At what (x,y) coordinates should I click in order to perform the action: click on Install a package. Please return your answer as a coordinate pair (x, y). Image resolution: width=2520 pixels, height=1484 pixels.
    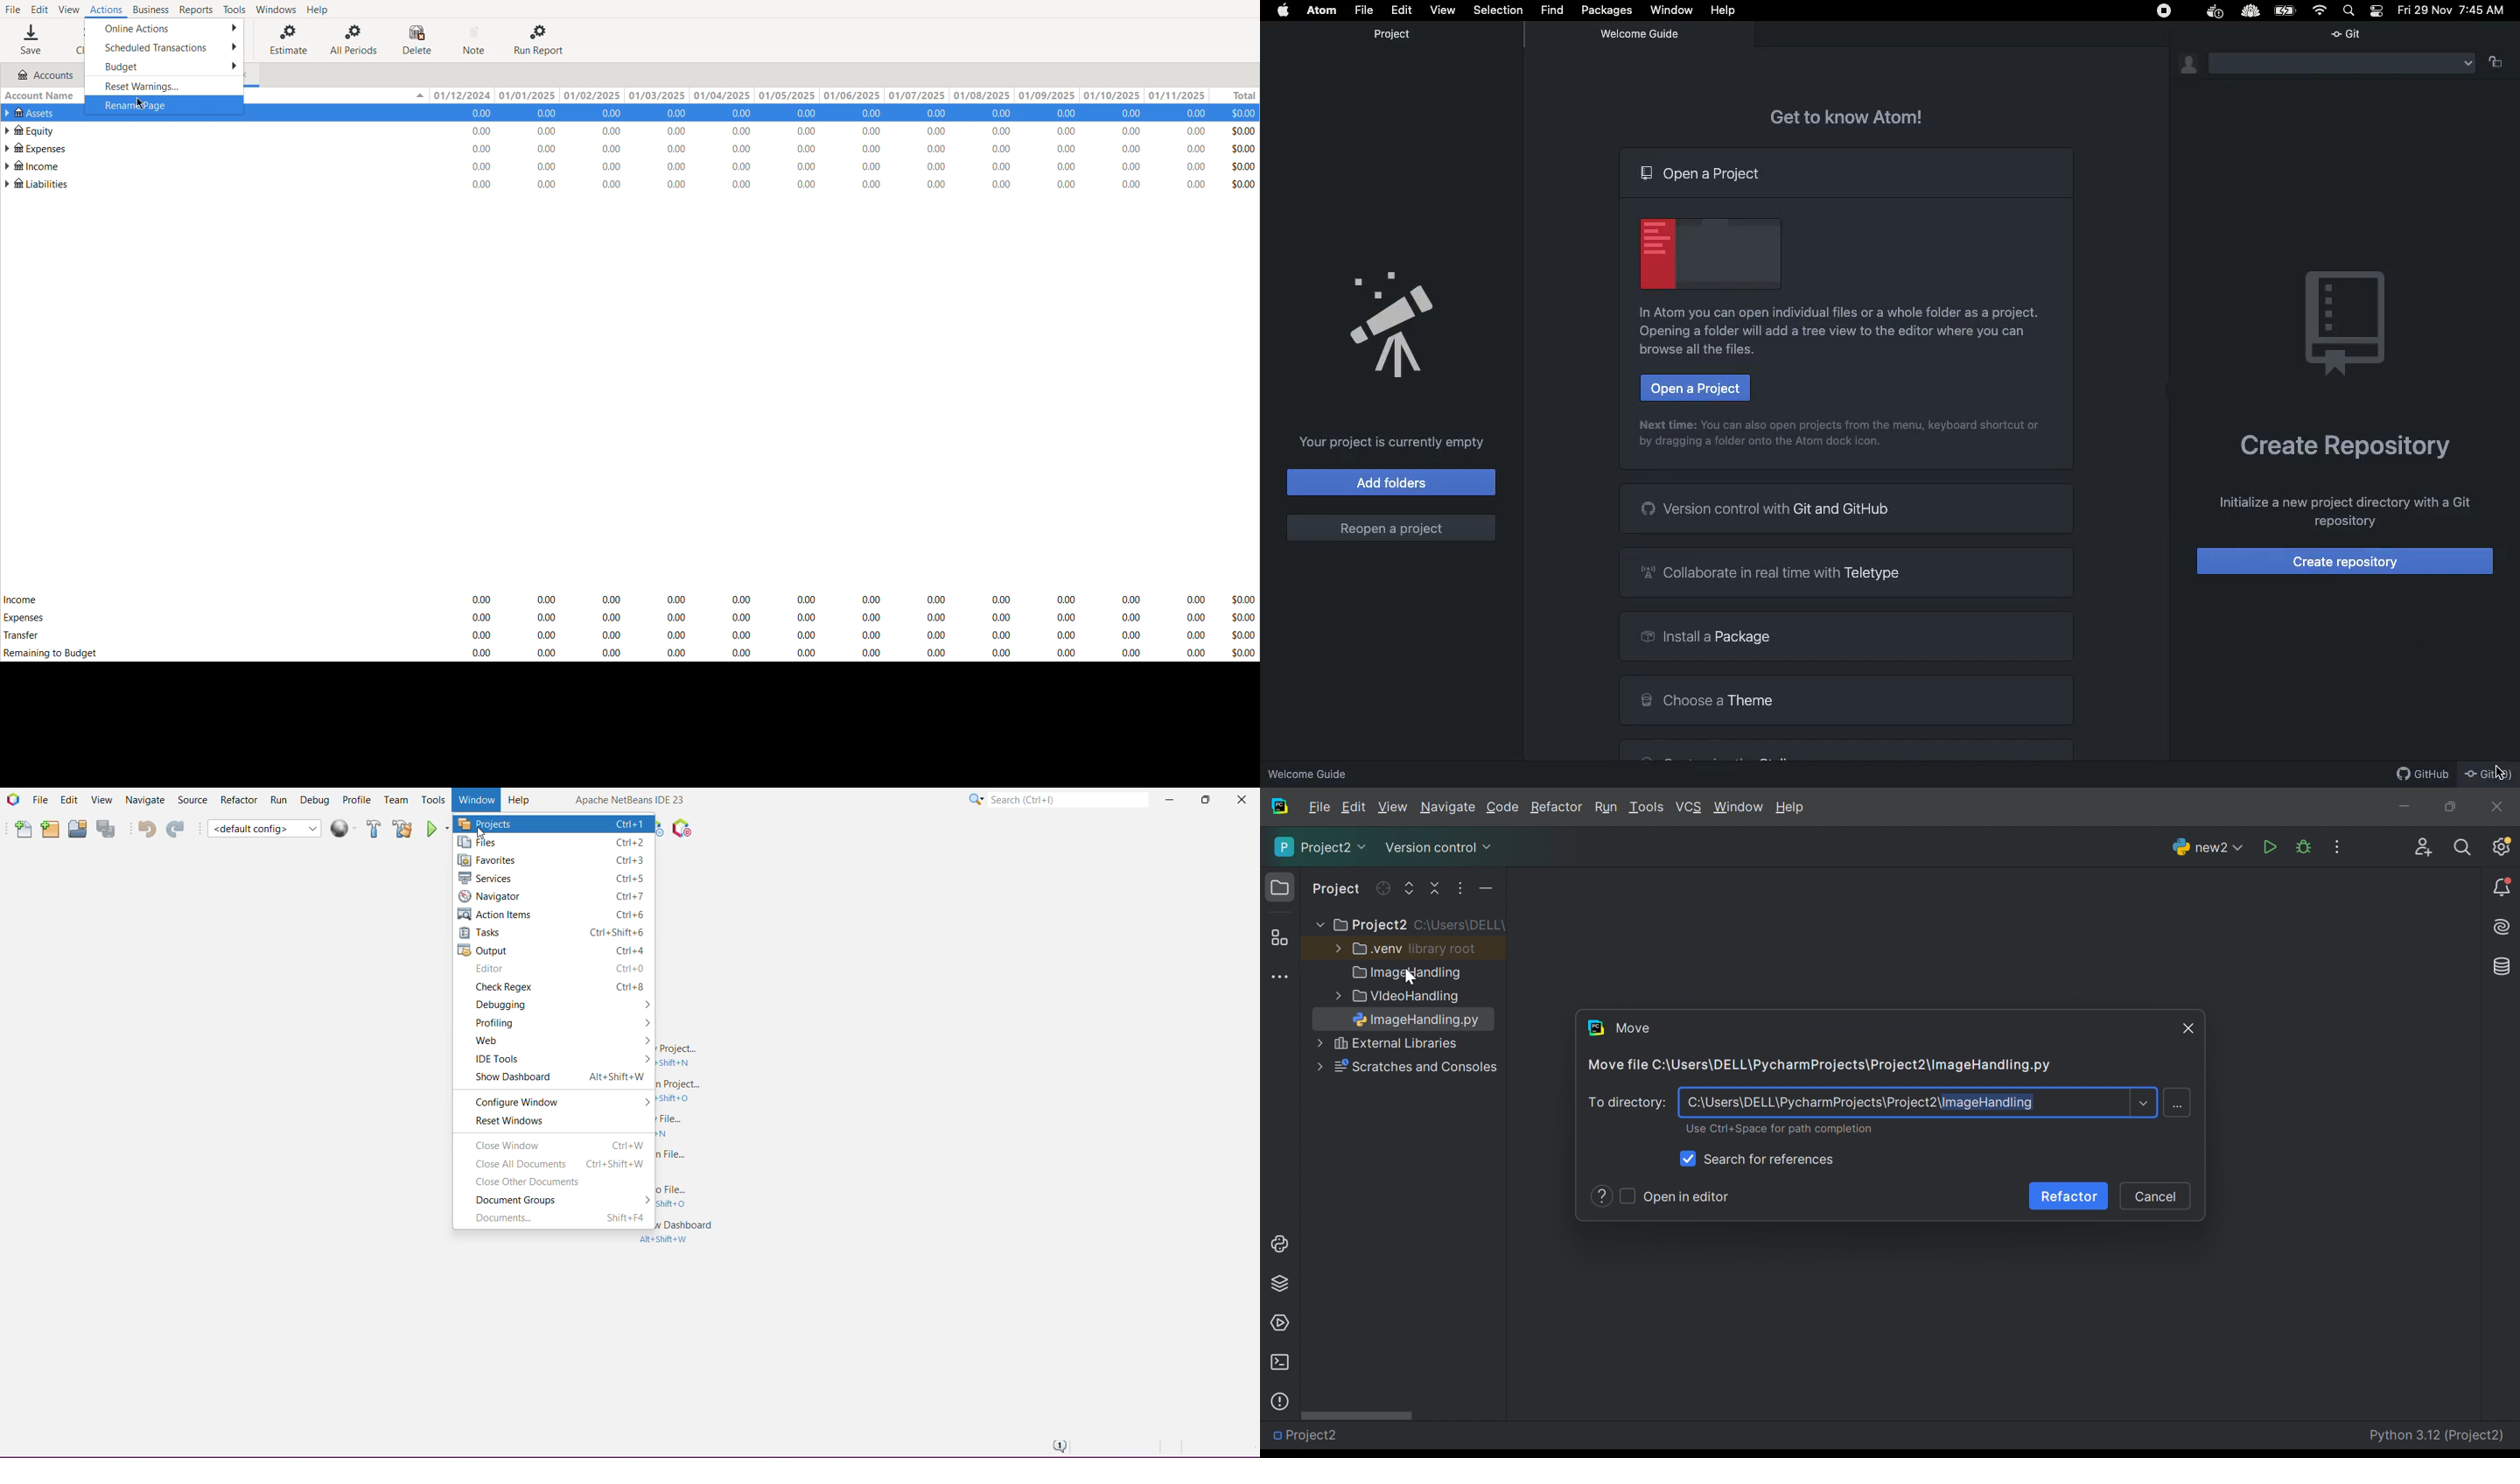
    Looking at the image, I should click on (1844, 634).